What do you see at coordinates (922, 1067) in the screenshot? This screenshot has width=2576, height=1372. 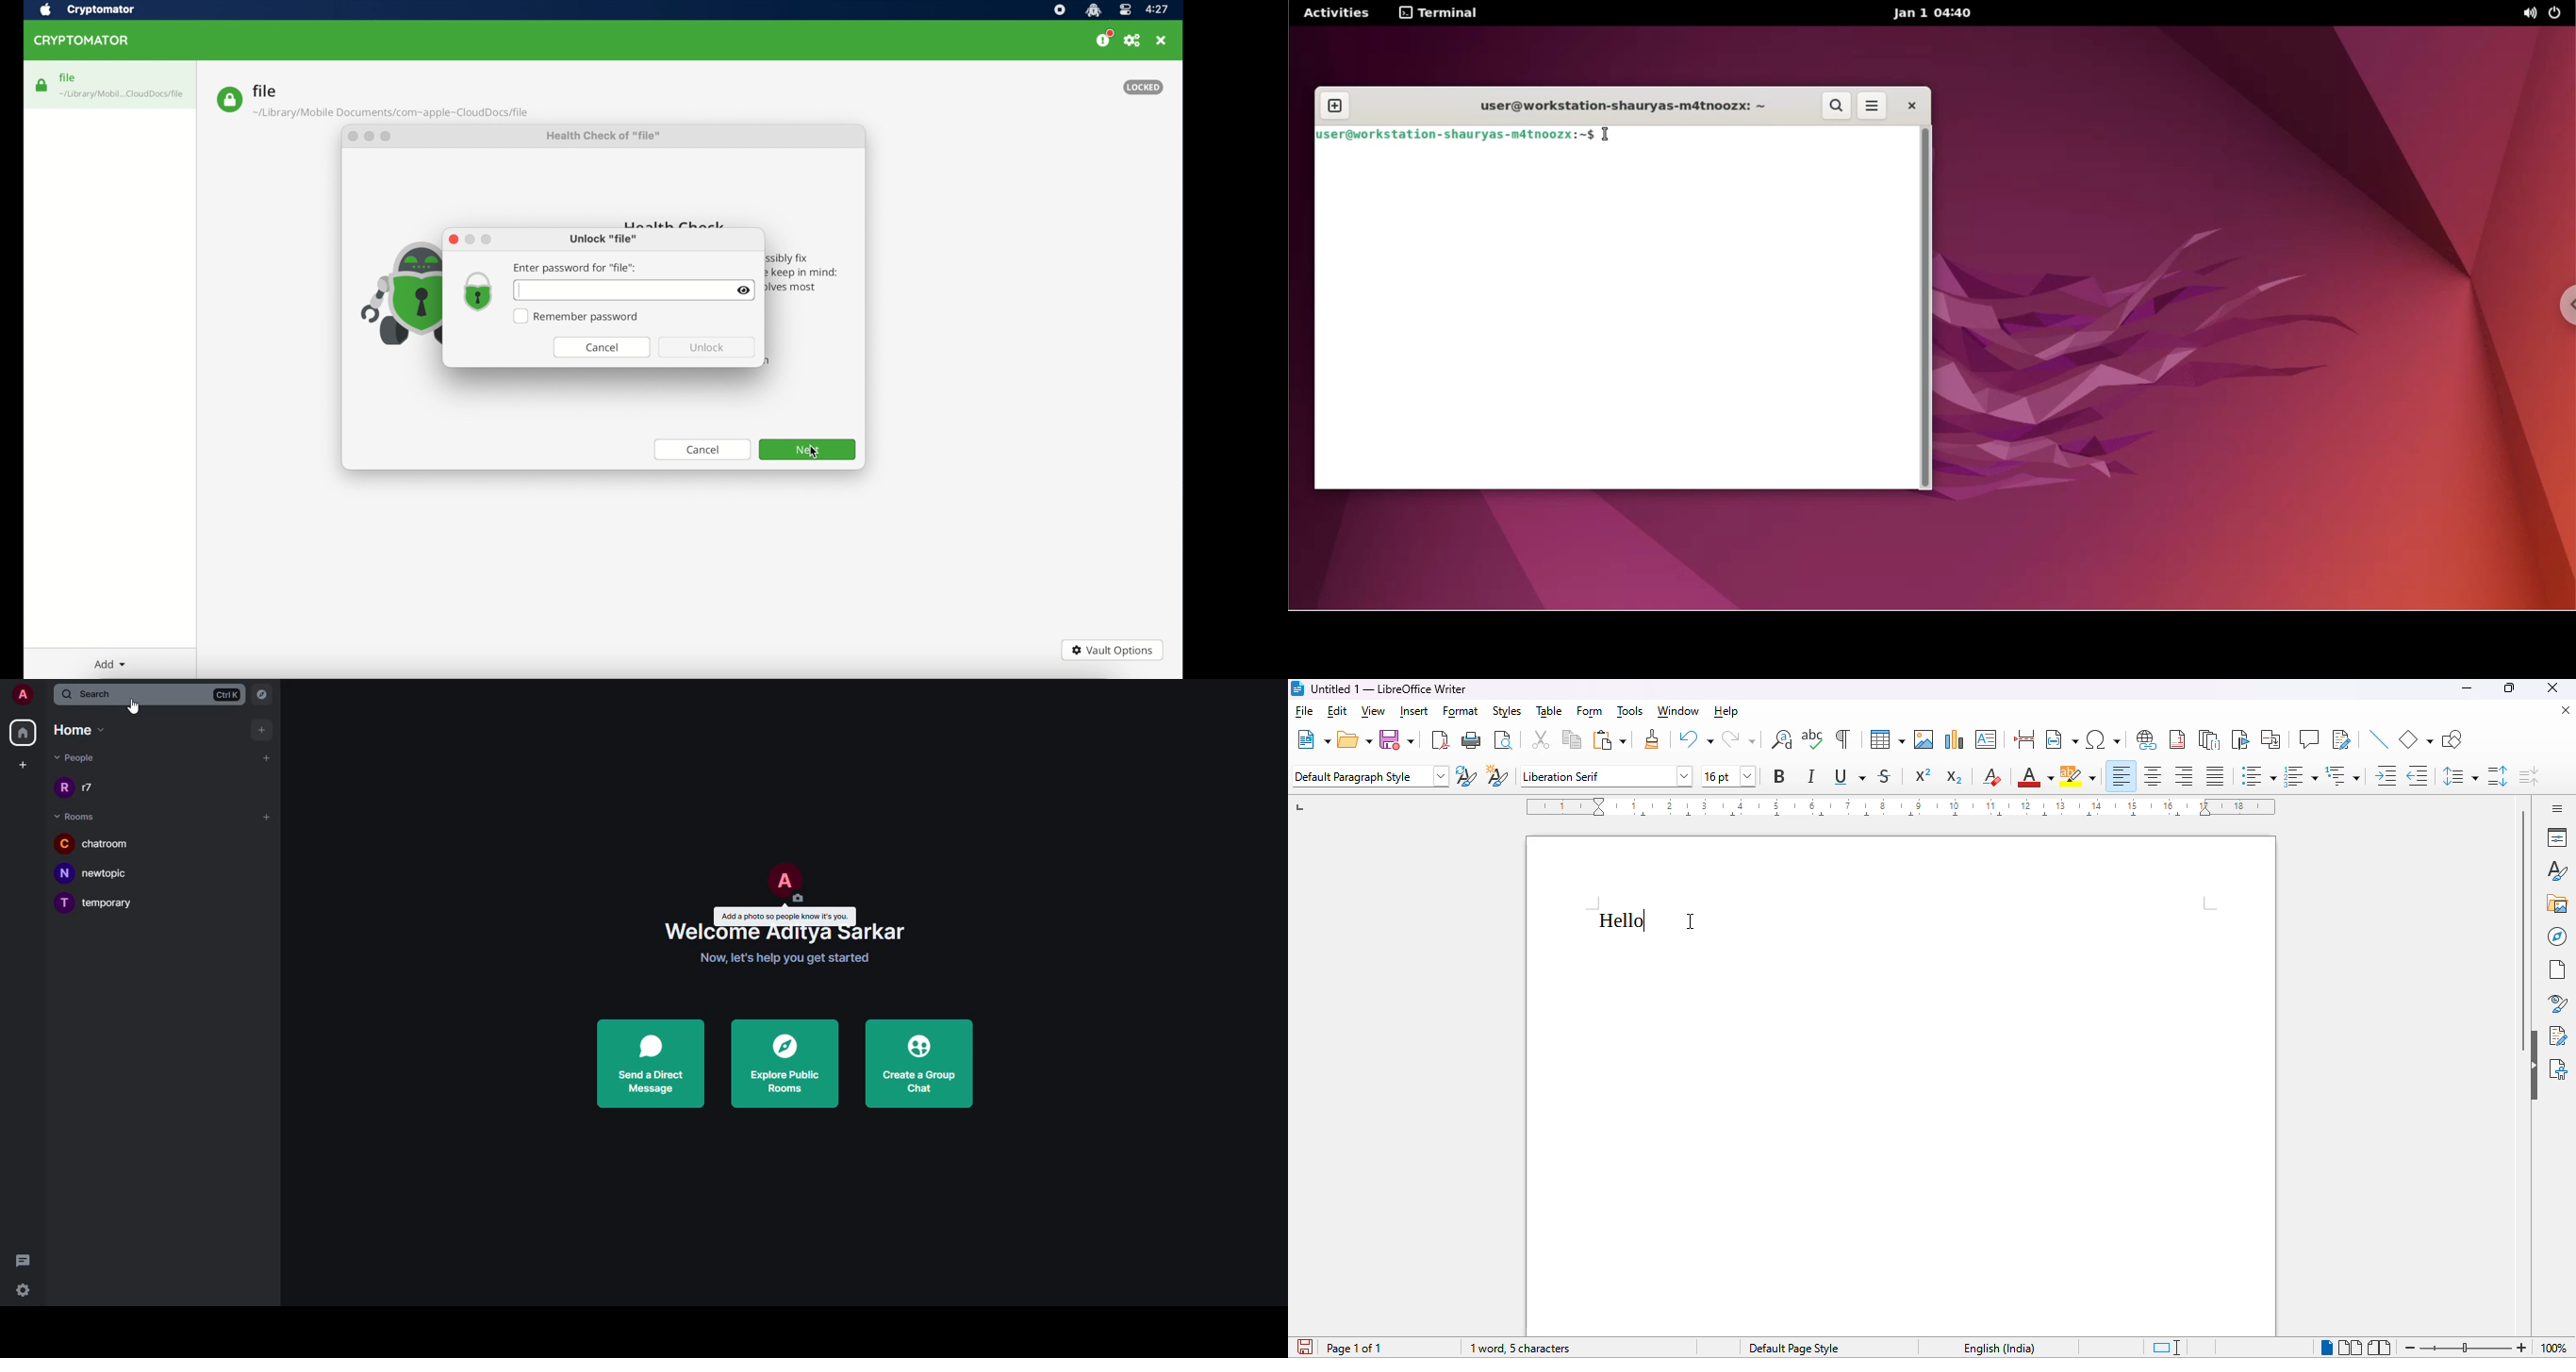 I see `create group chat` at bounding box center [922, 1067].